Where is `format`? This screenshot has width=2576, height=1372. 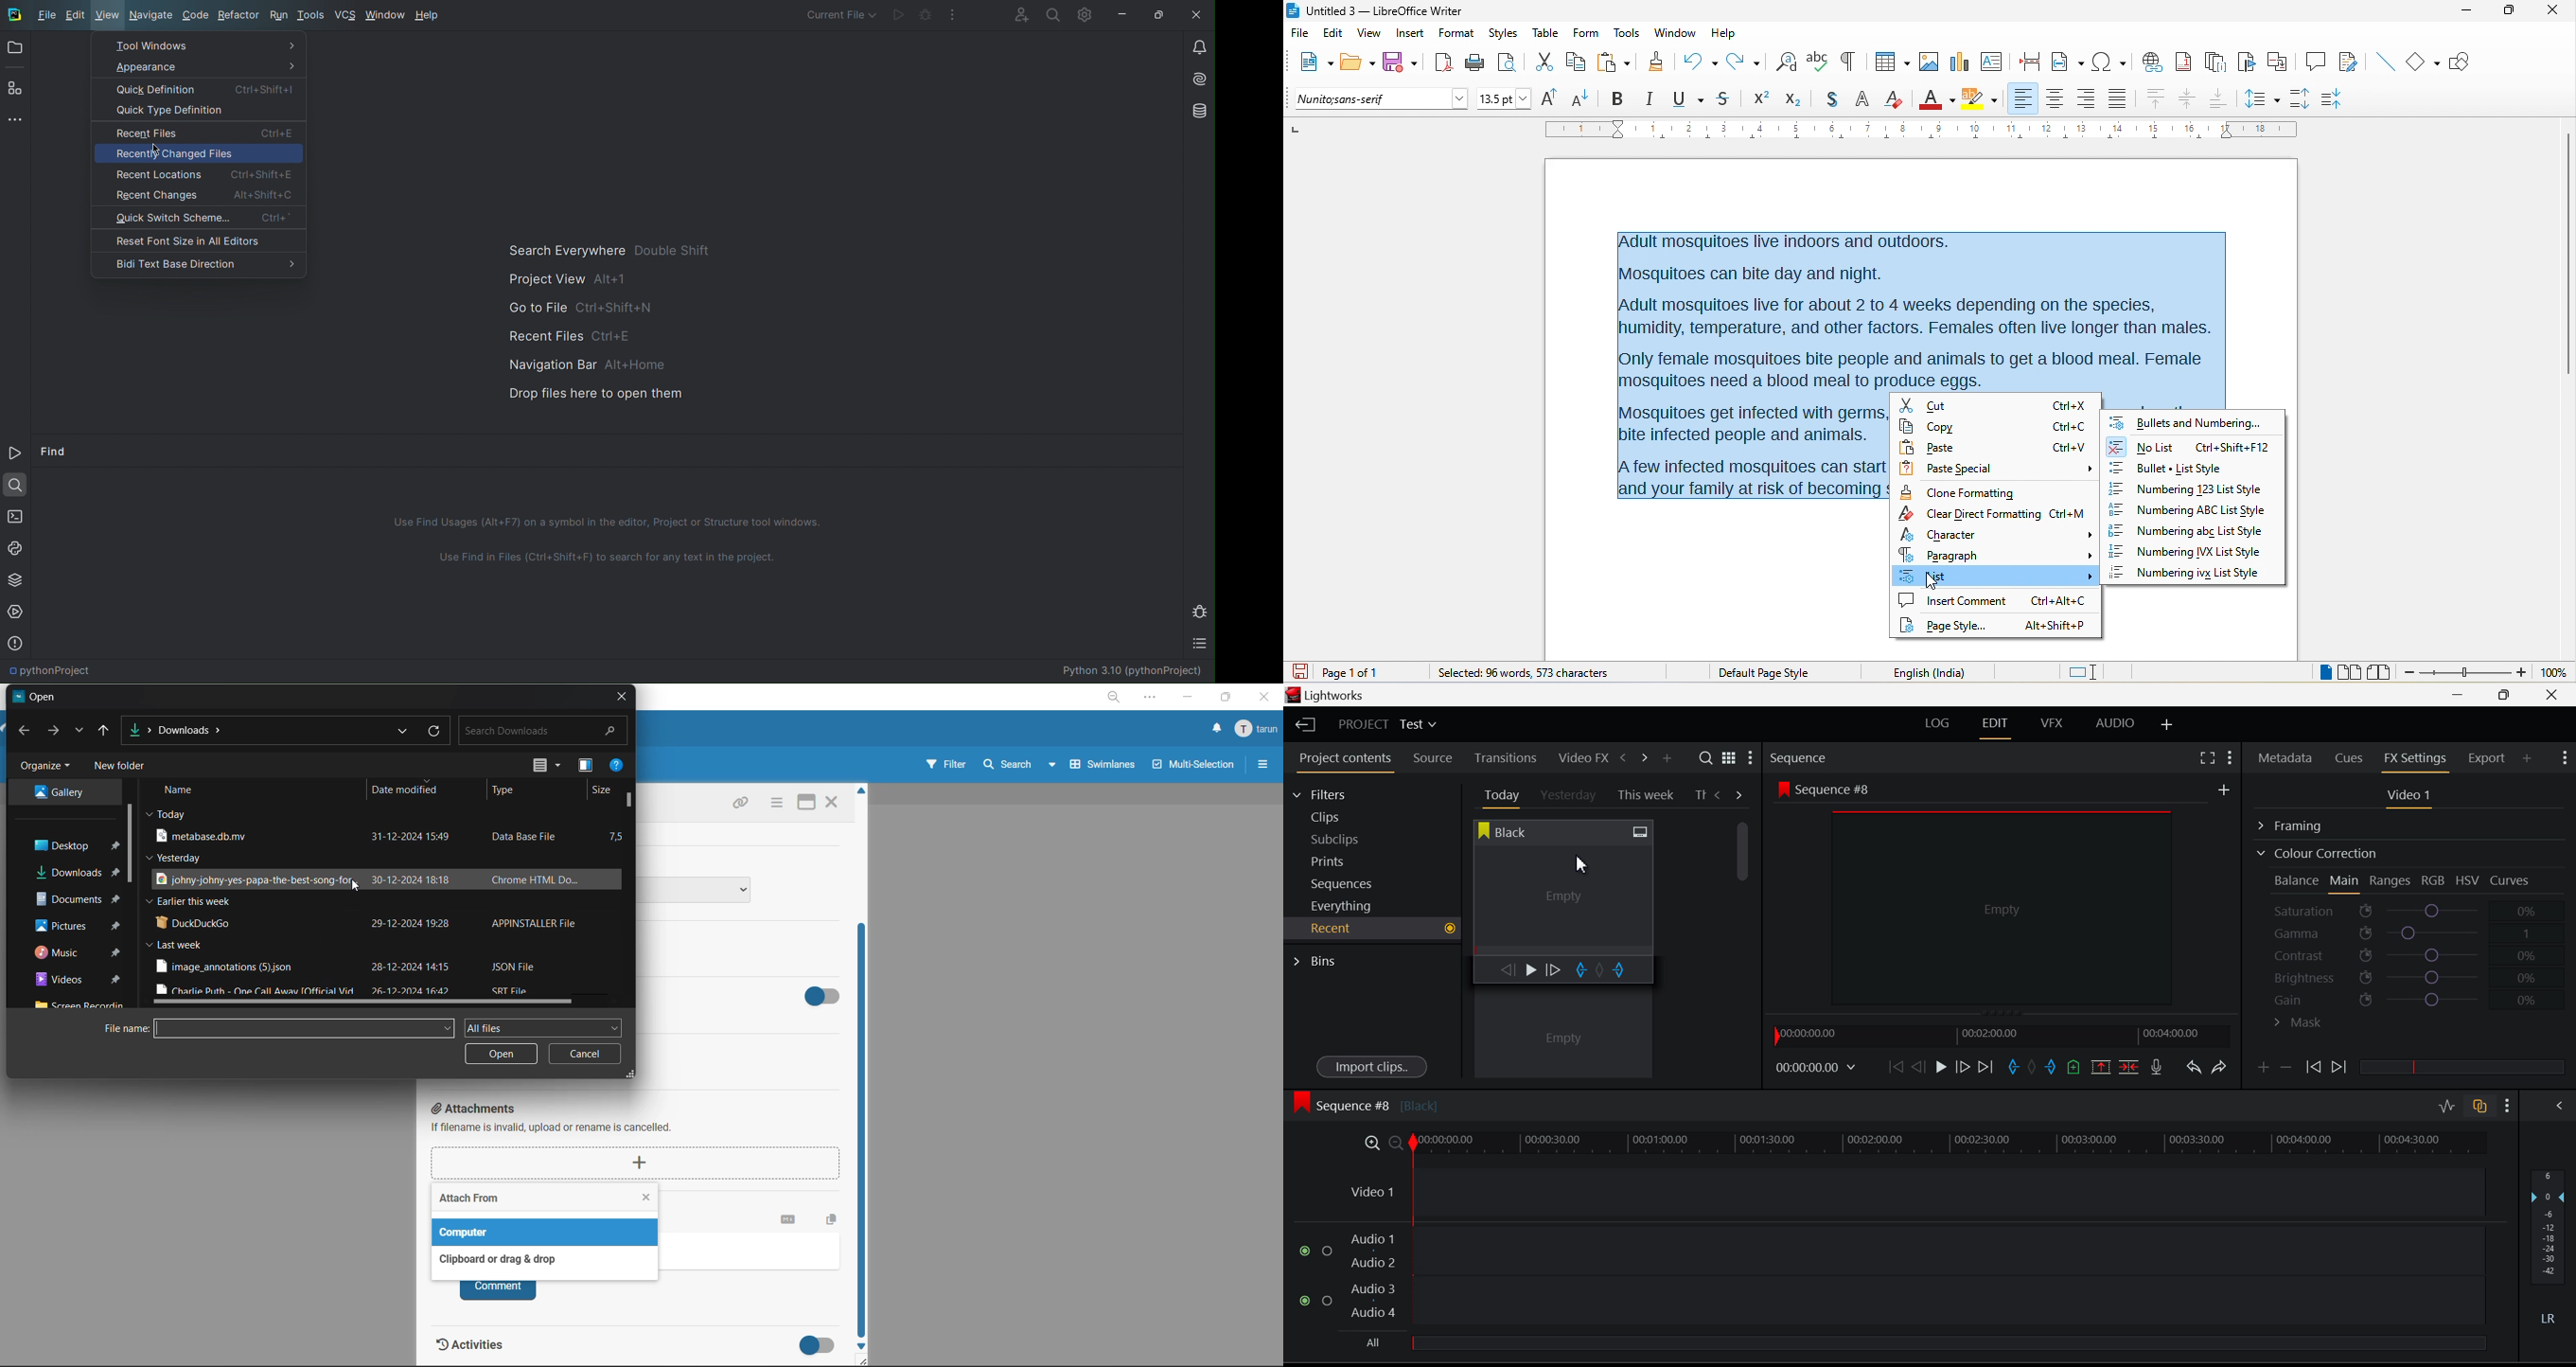
format is located at coordinates (1457, 34).